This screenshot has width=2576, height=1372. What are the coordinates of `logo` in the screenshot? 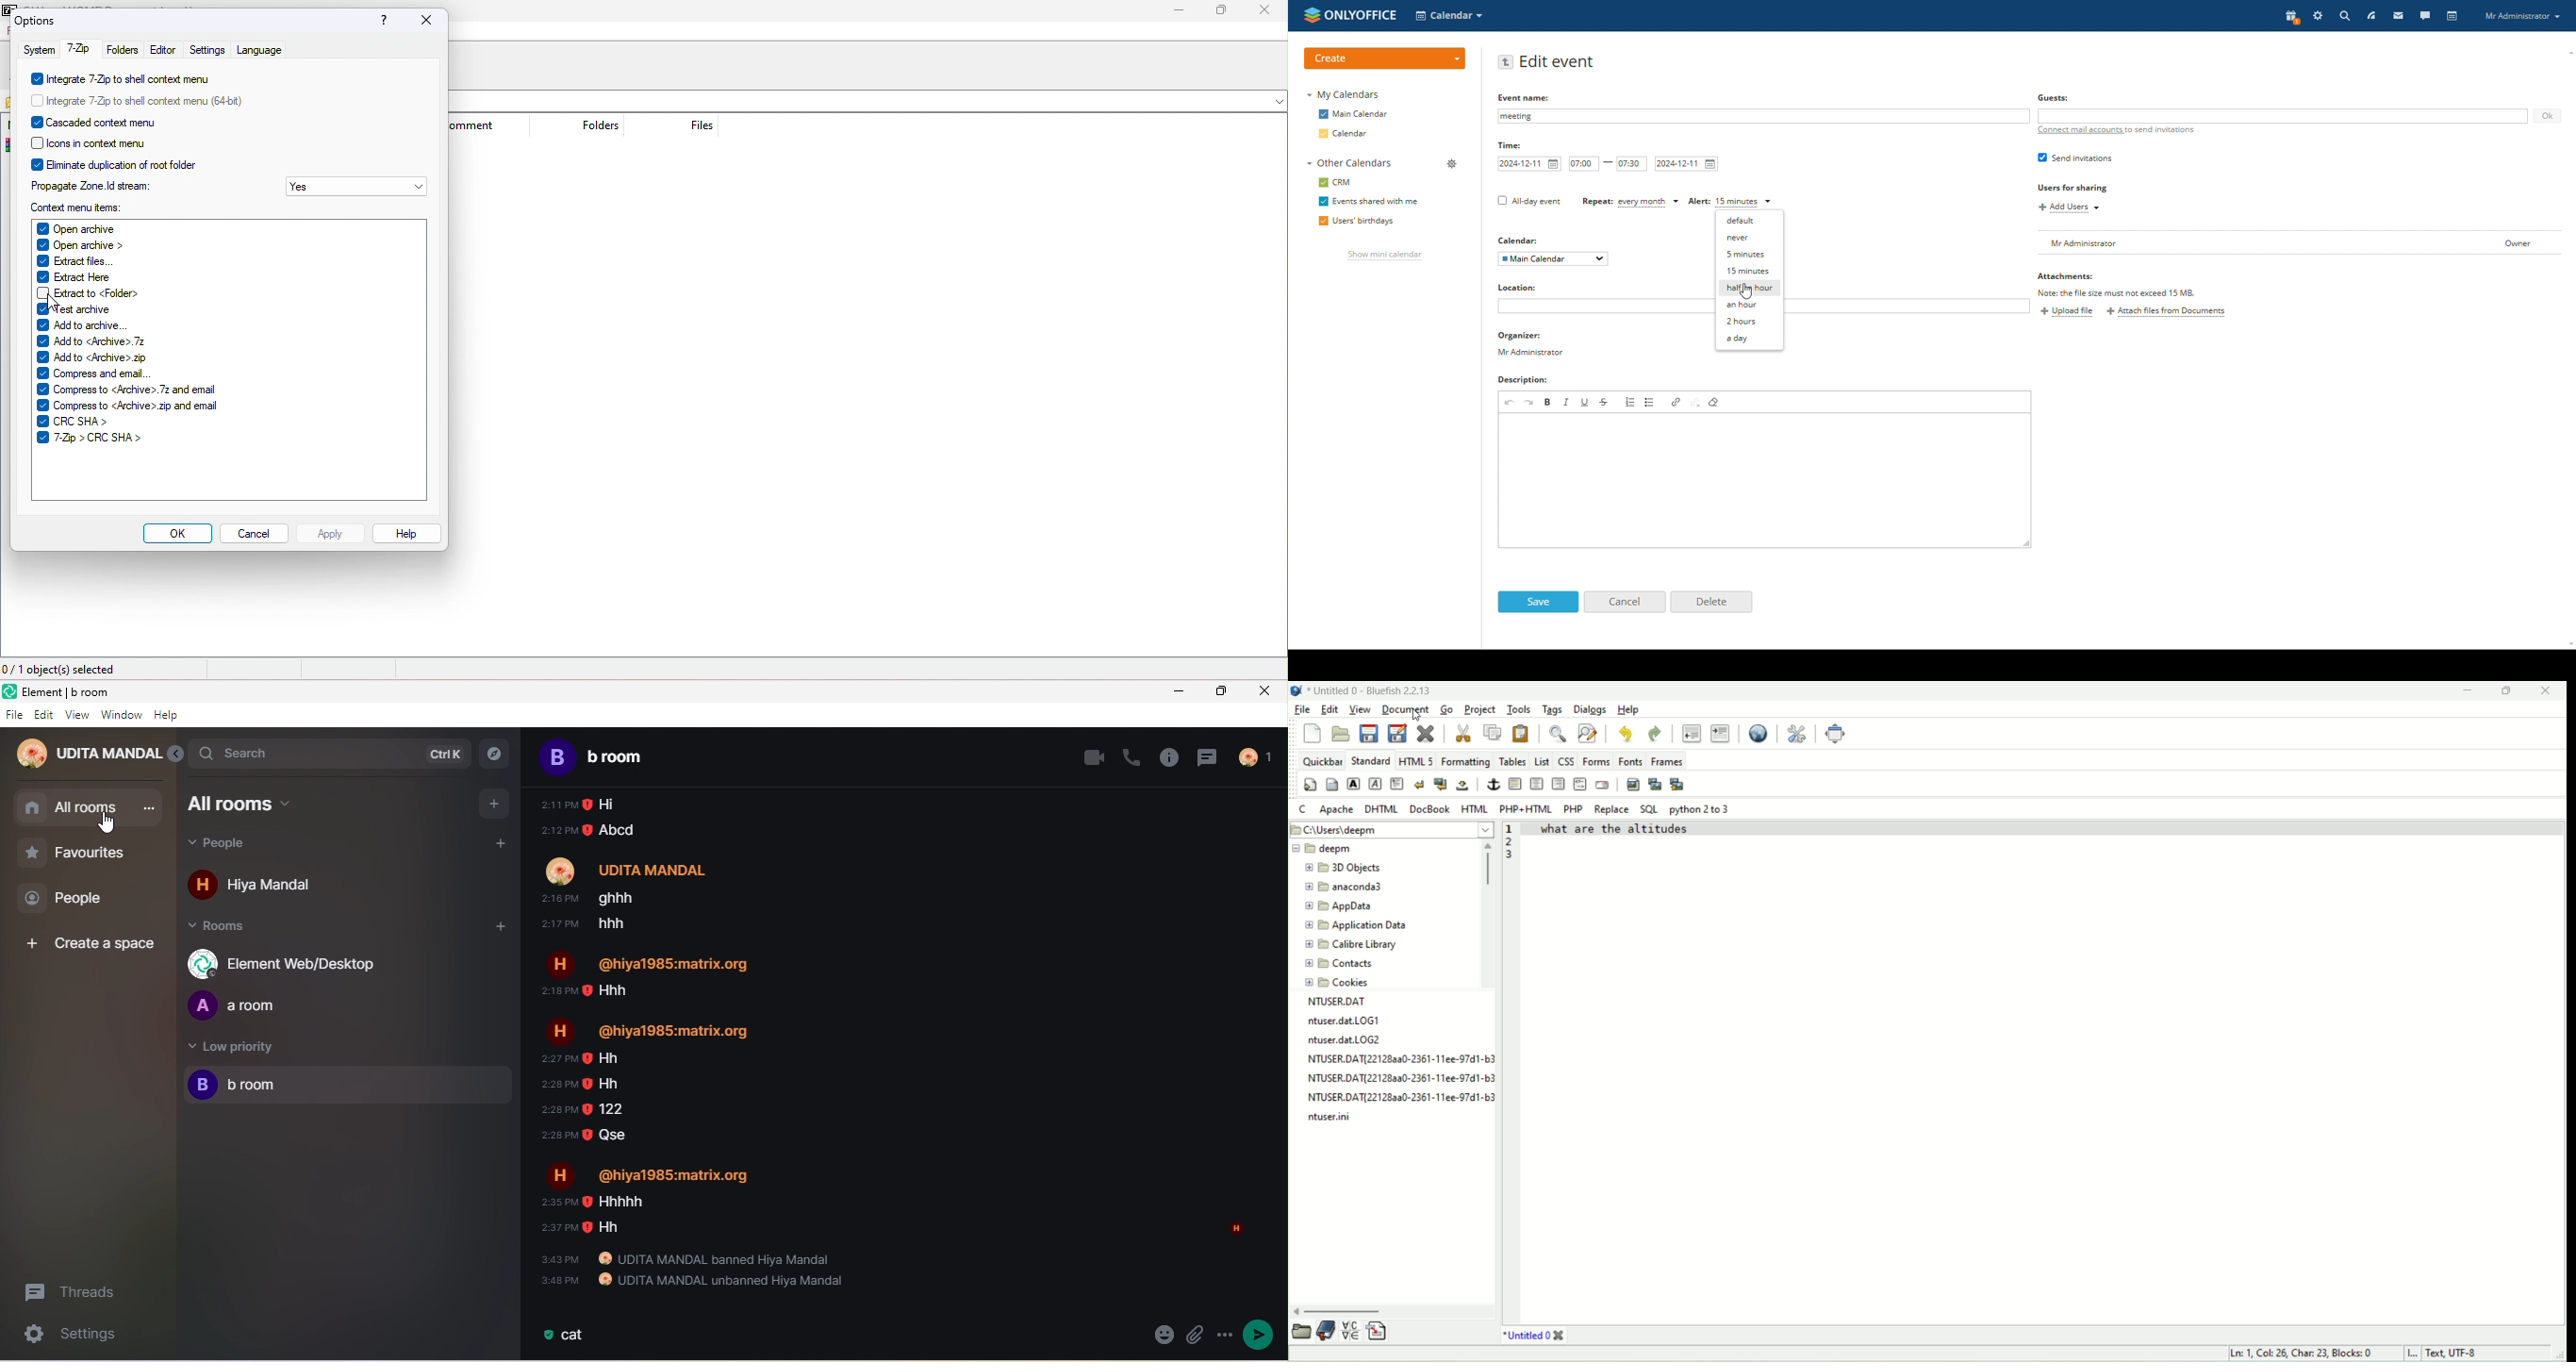 It's located at (1350, 15).